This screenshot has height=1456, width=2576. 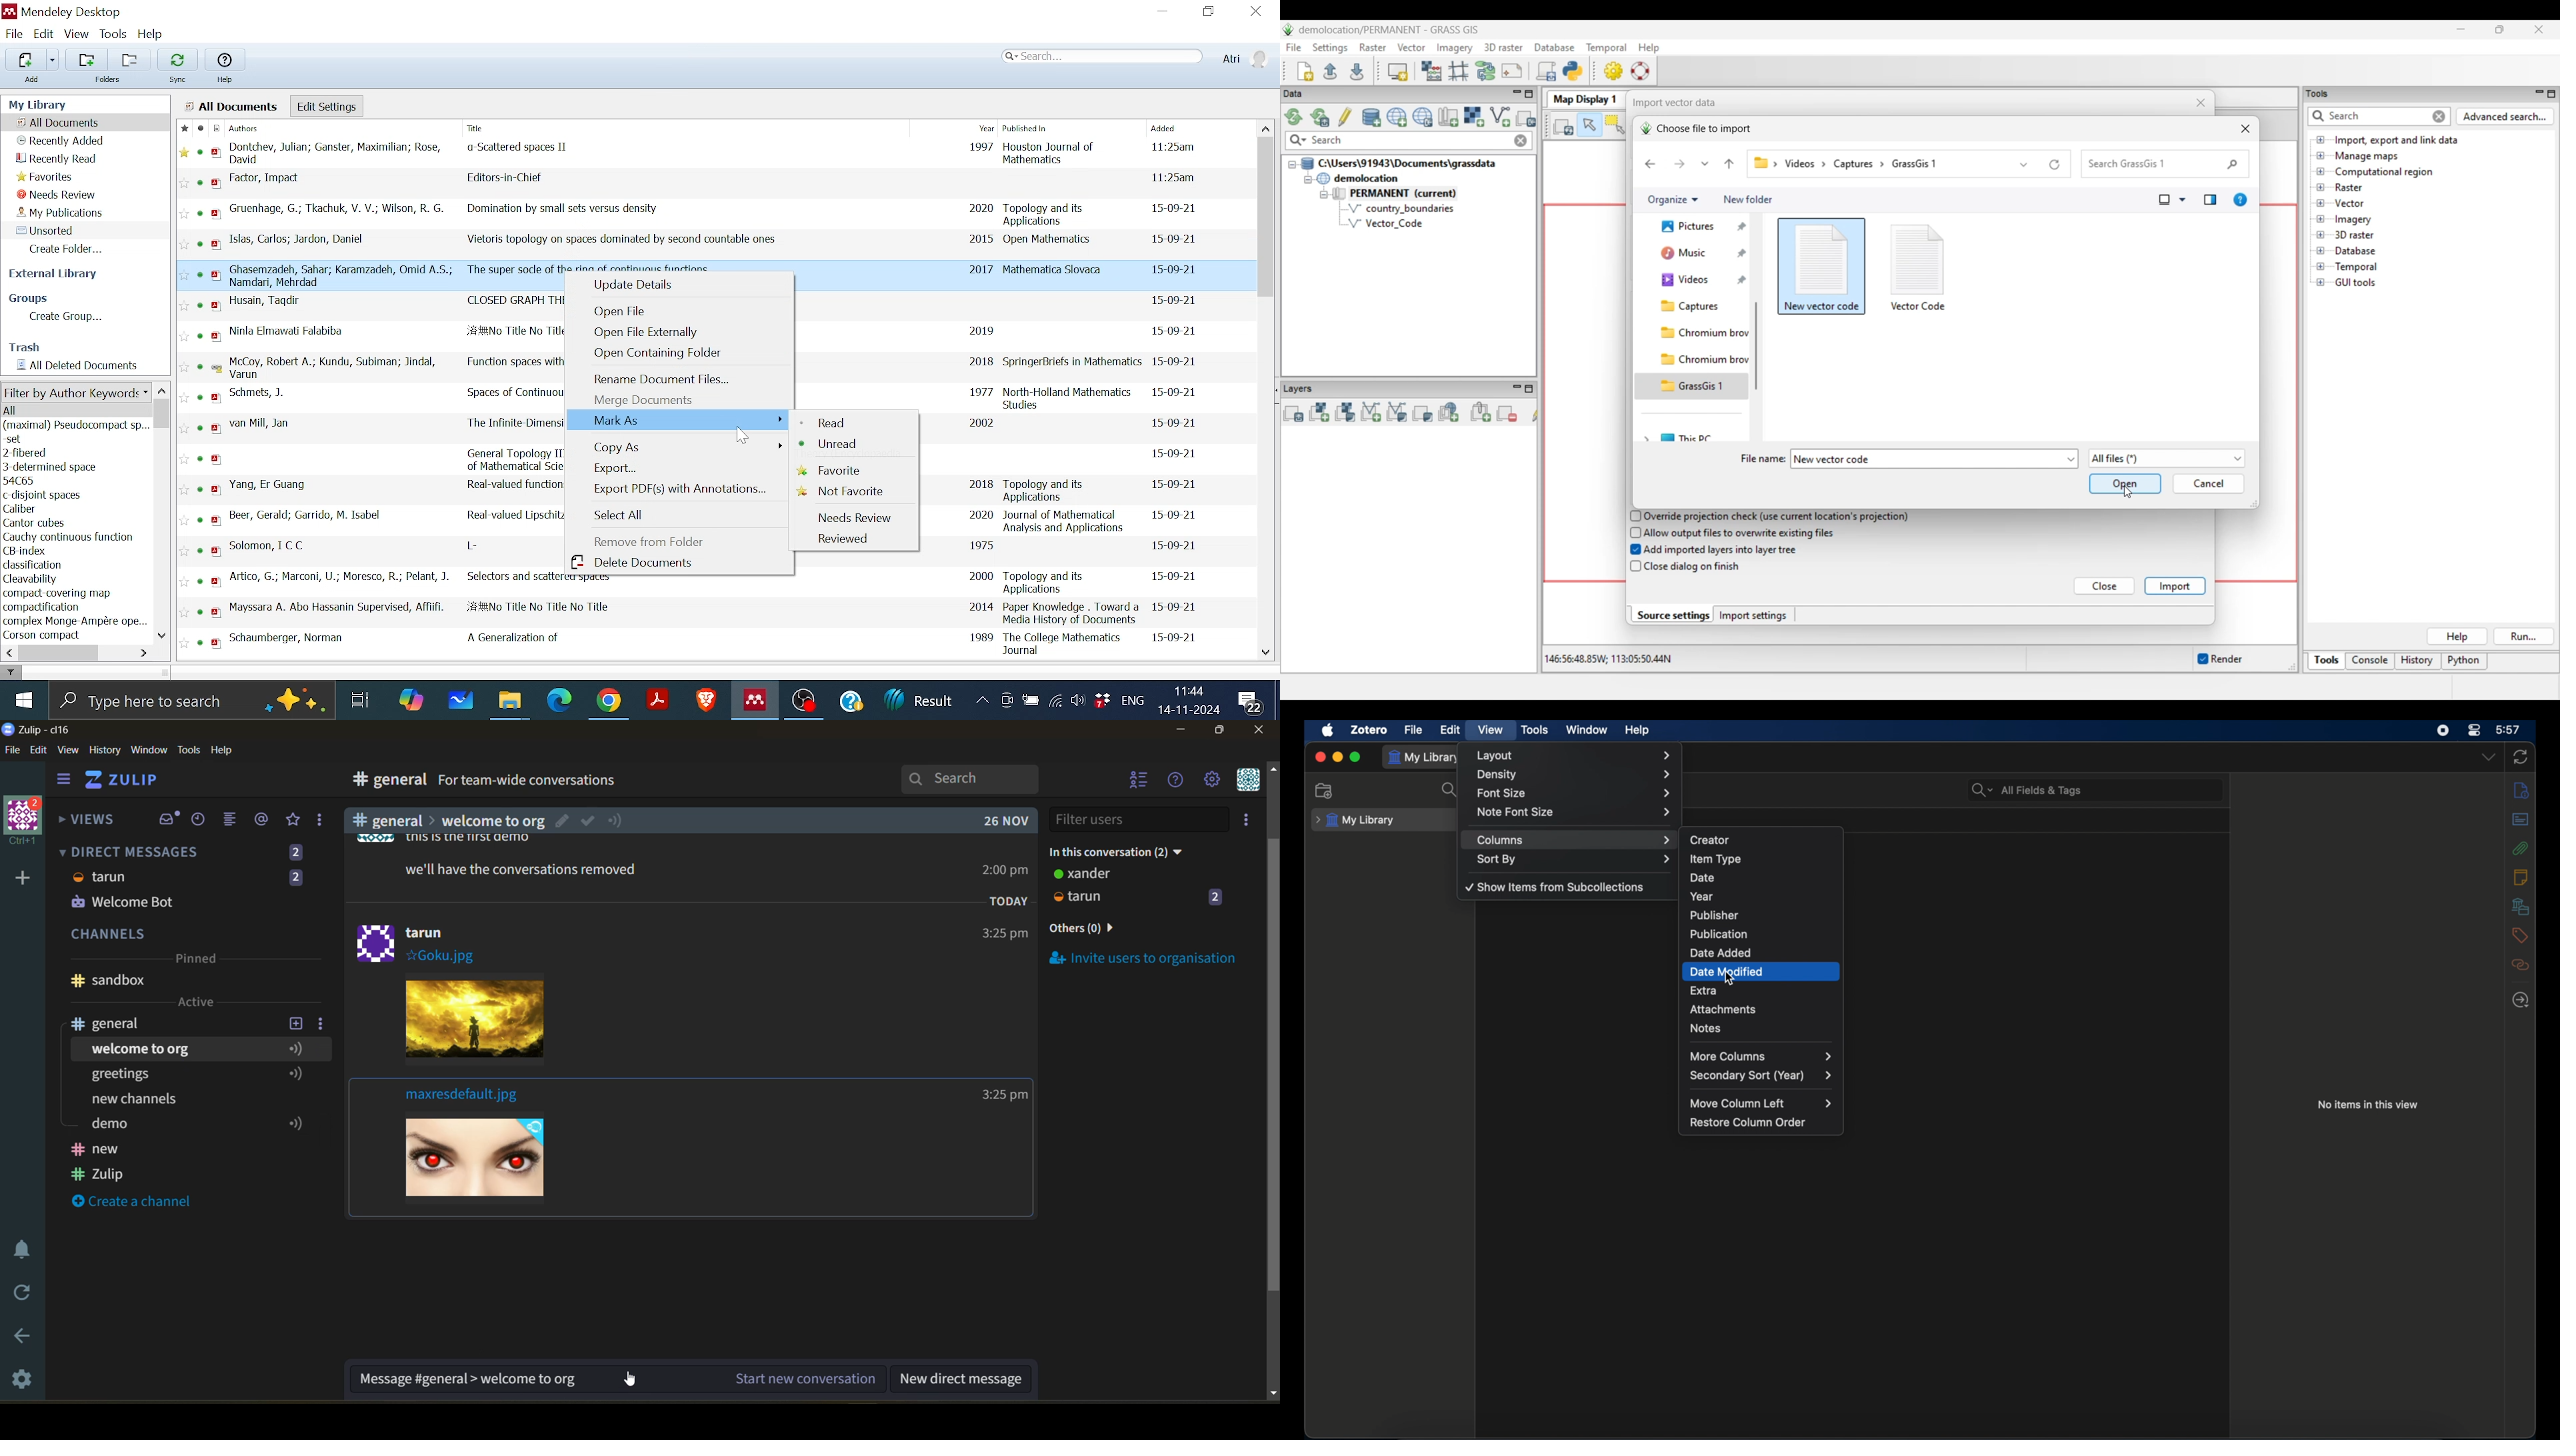 I want to click on Move right, so click(x=148, y=654).